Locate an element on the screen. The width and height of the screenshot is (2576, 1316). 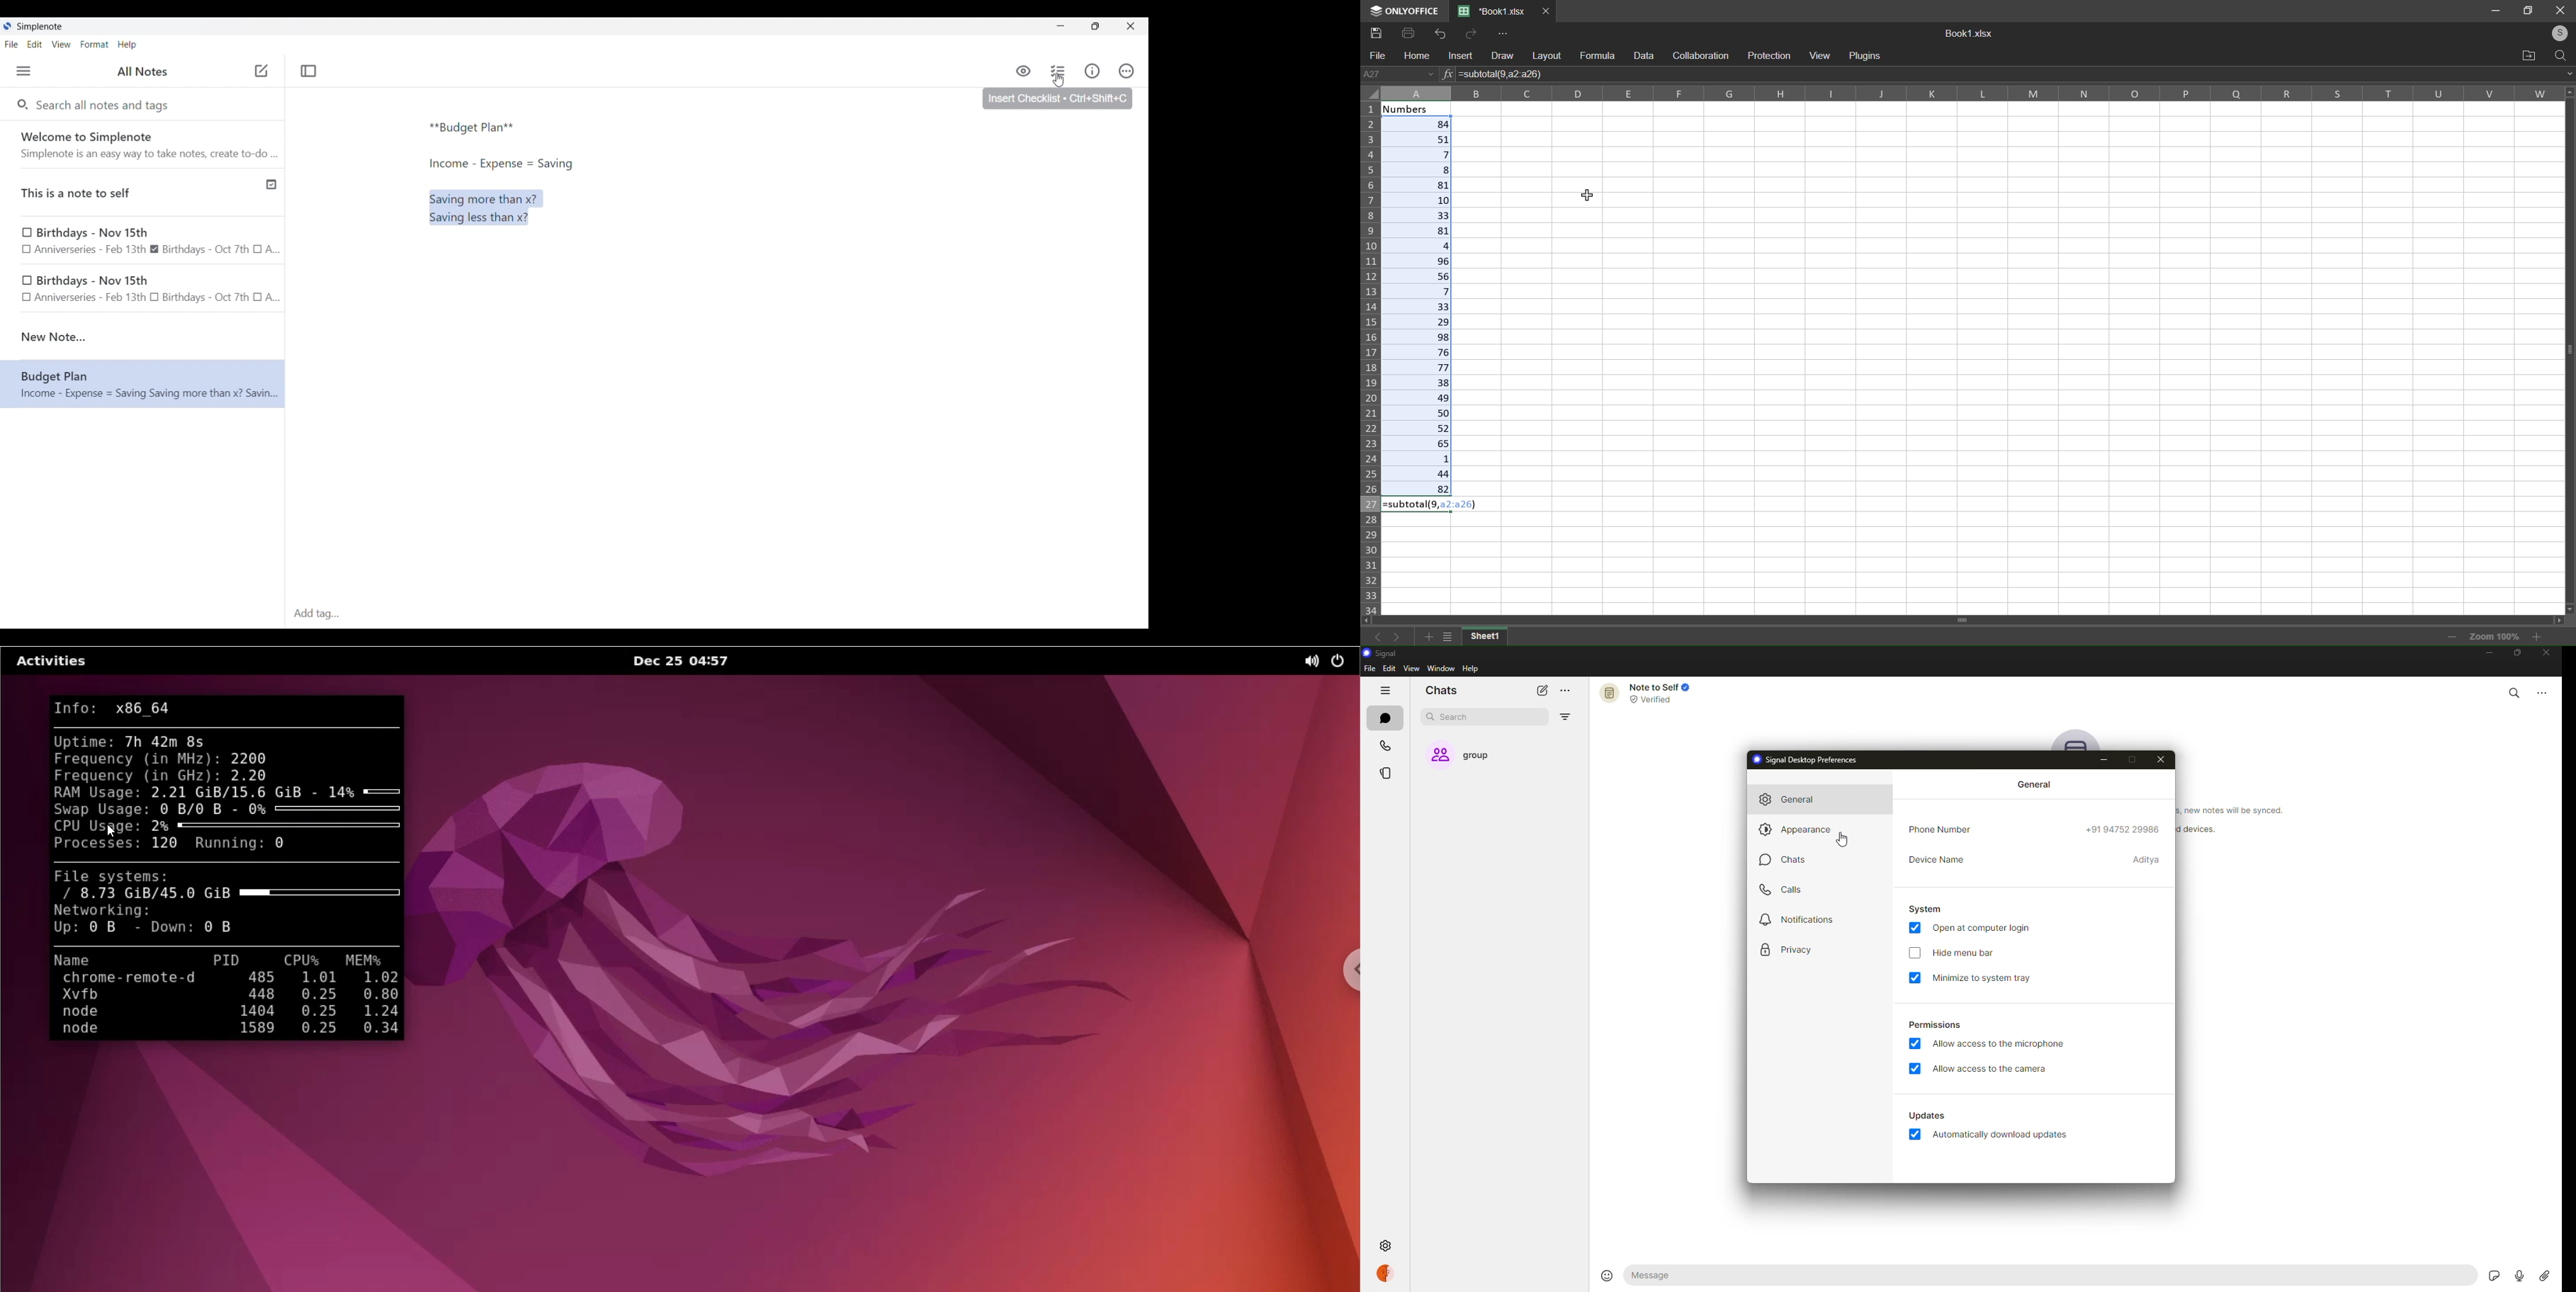
enabled is located at coordinates (1915, 928).